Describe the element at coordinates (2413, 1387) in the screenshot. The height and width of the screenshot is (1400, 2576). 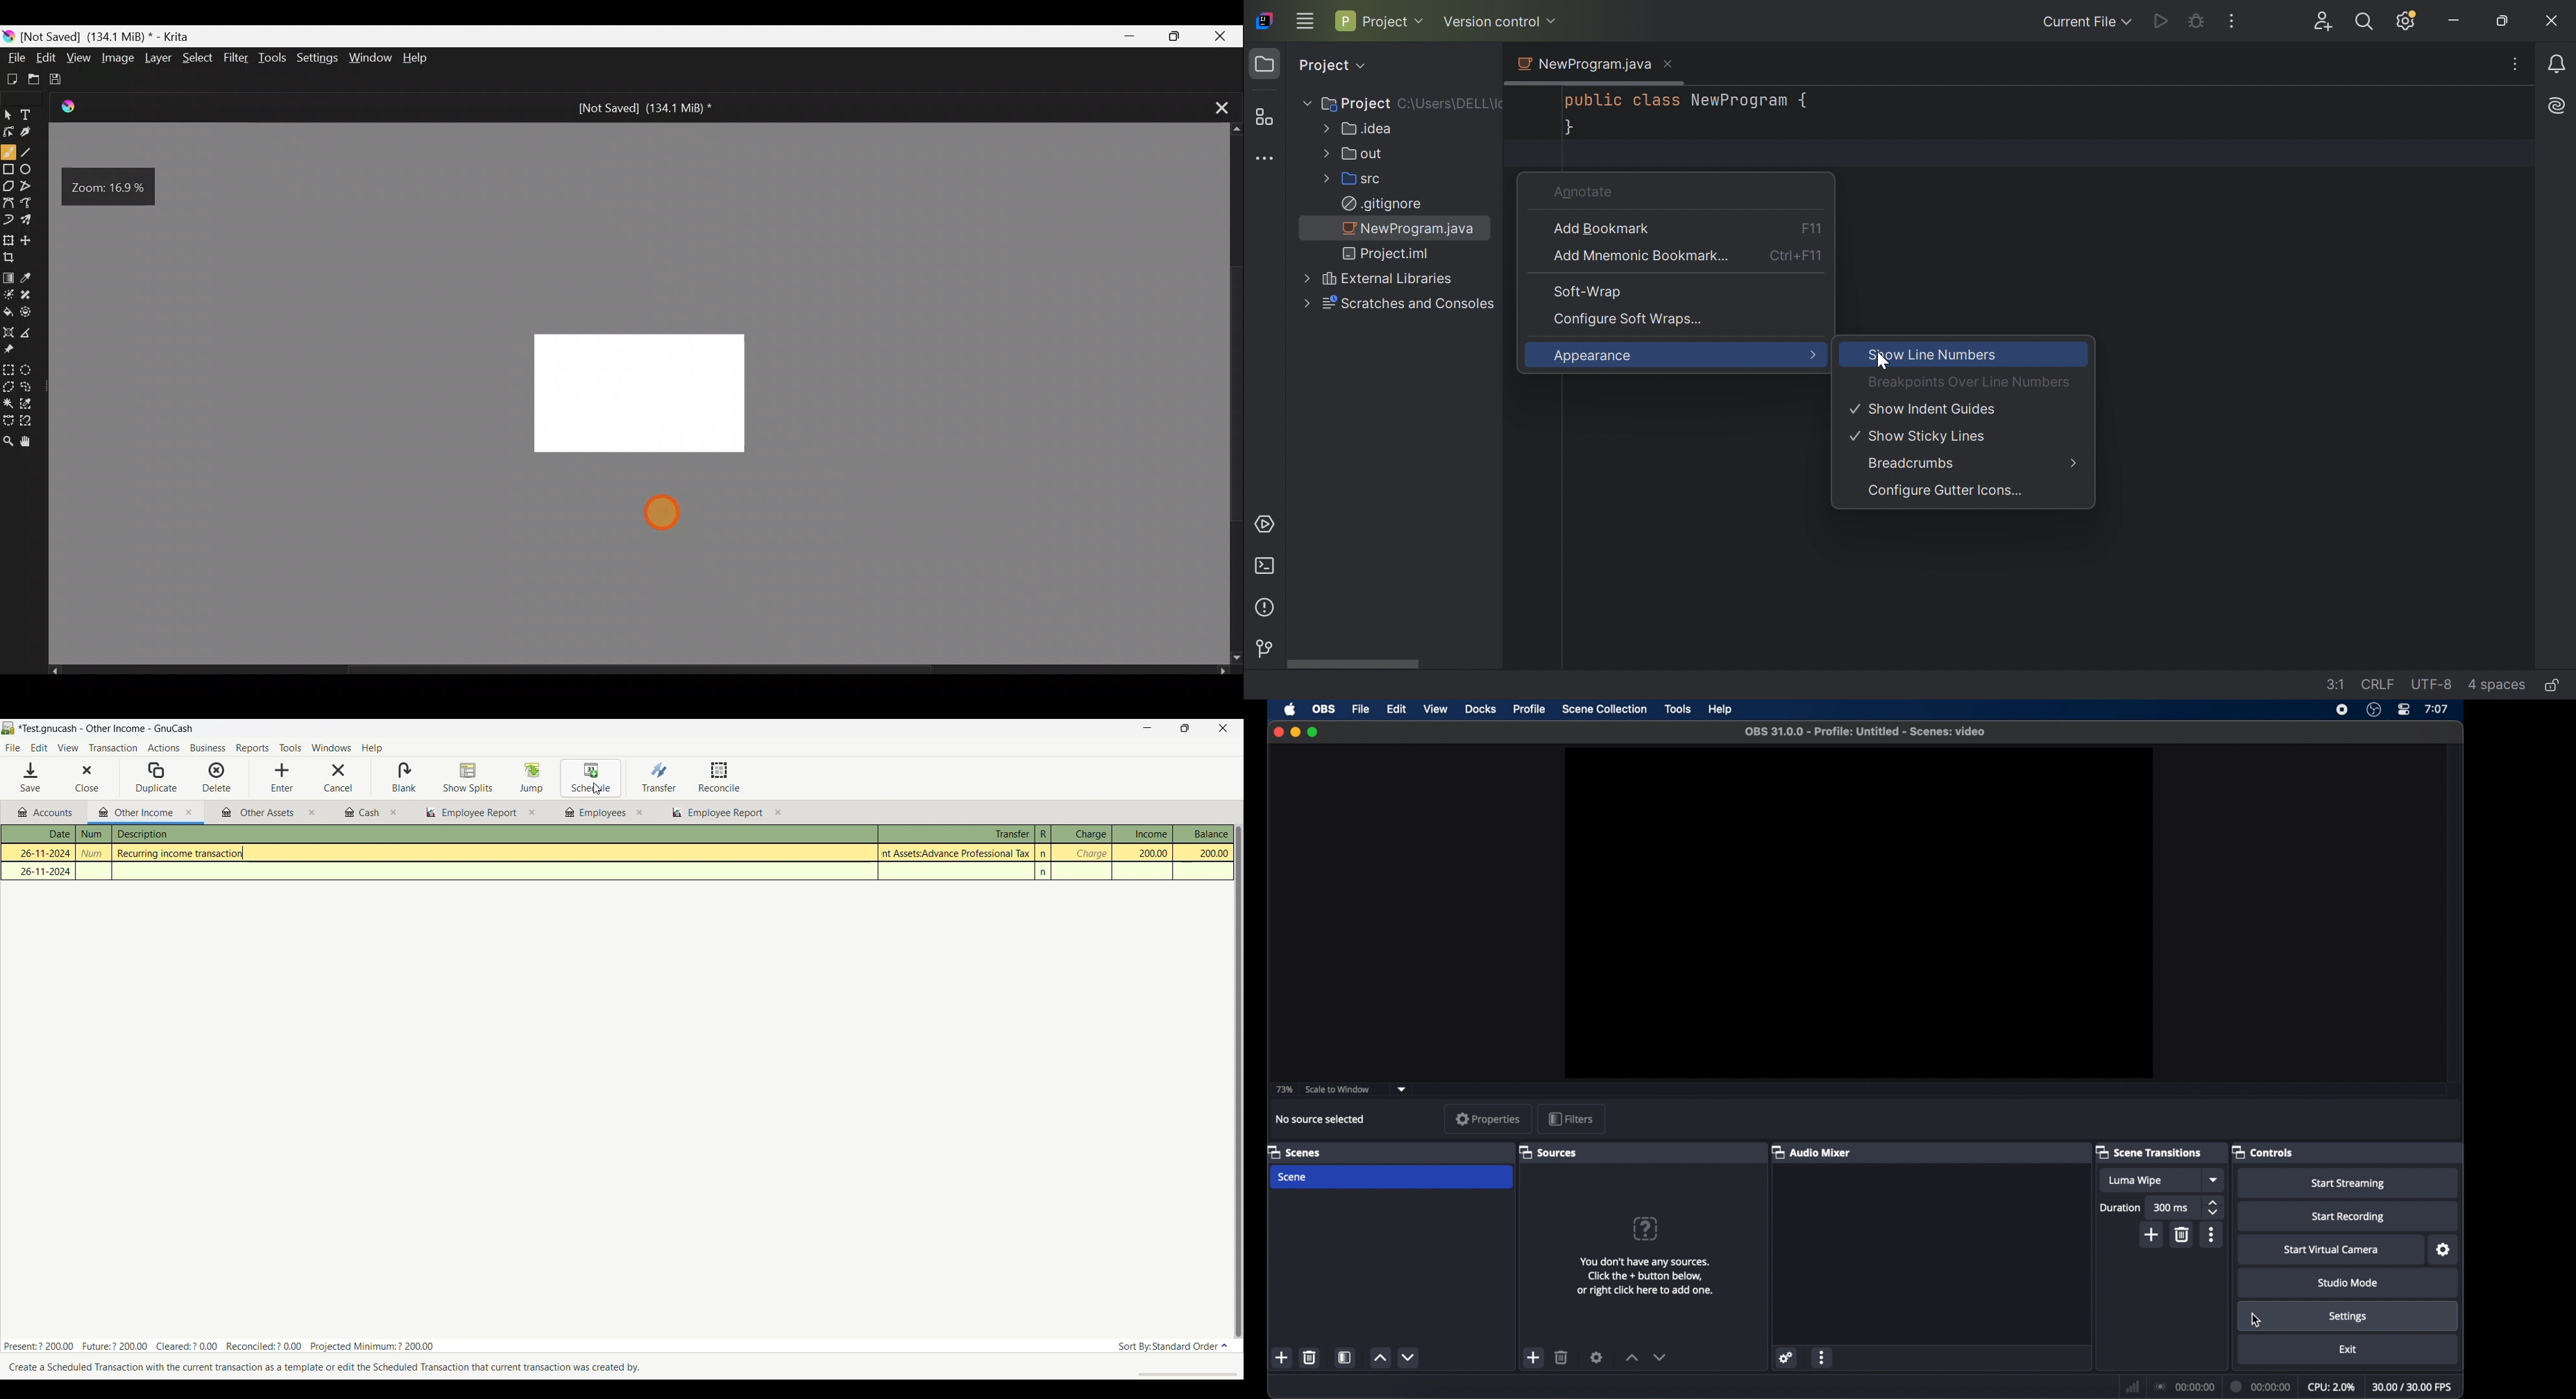
I see `fps` at that location.